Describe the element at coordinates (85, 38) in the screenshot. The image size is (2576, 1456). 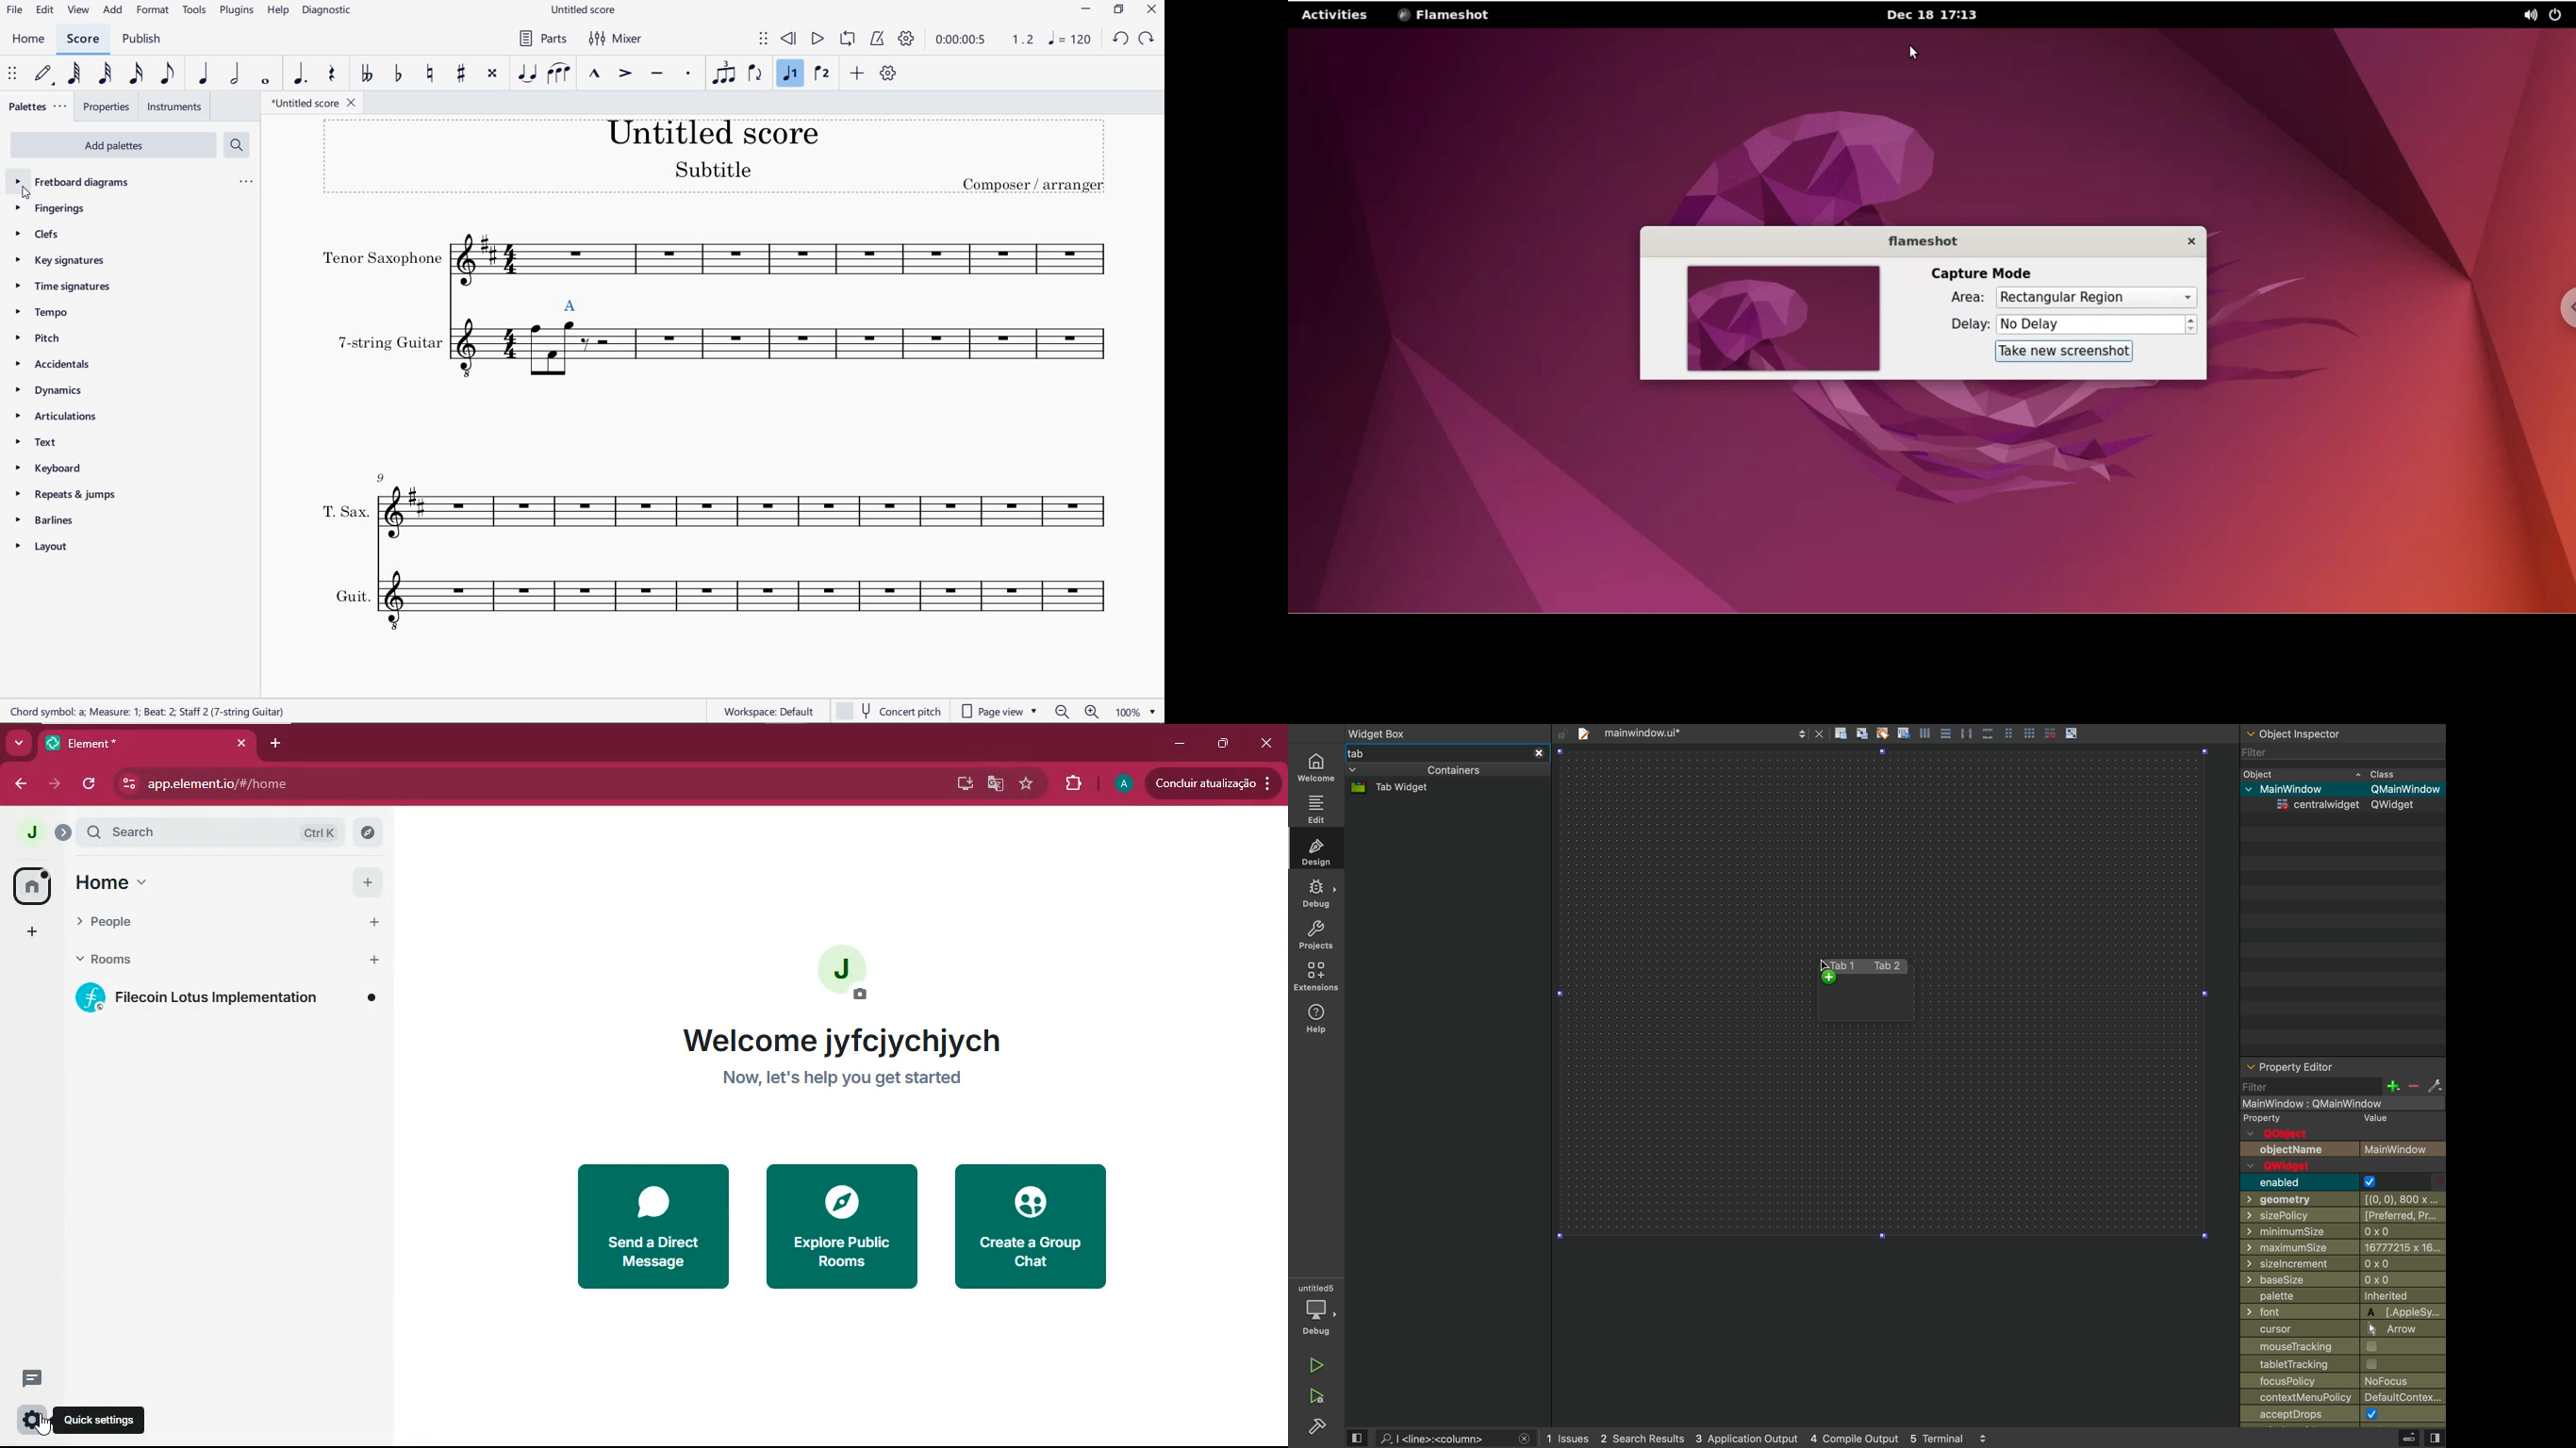
I see `SCORE` at that location.